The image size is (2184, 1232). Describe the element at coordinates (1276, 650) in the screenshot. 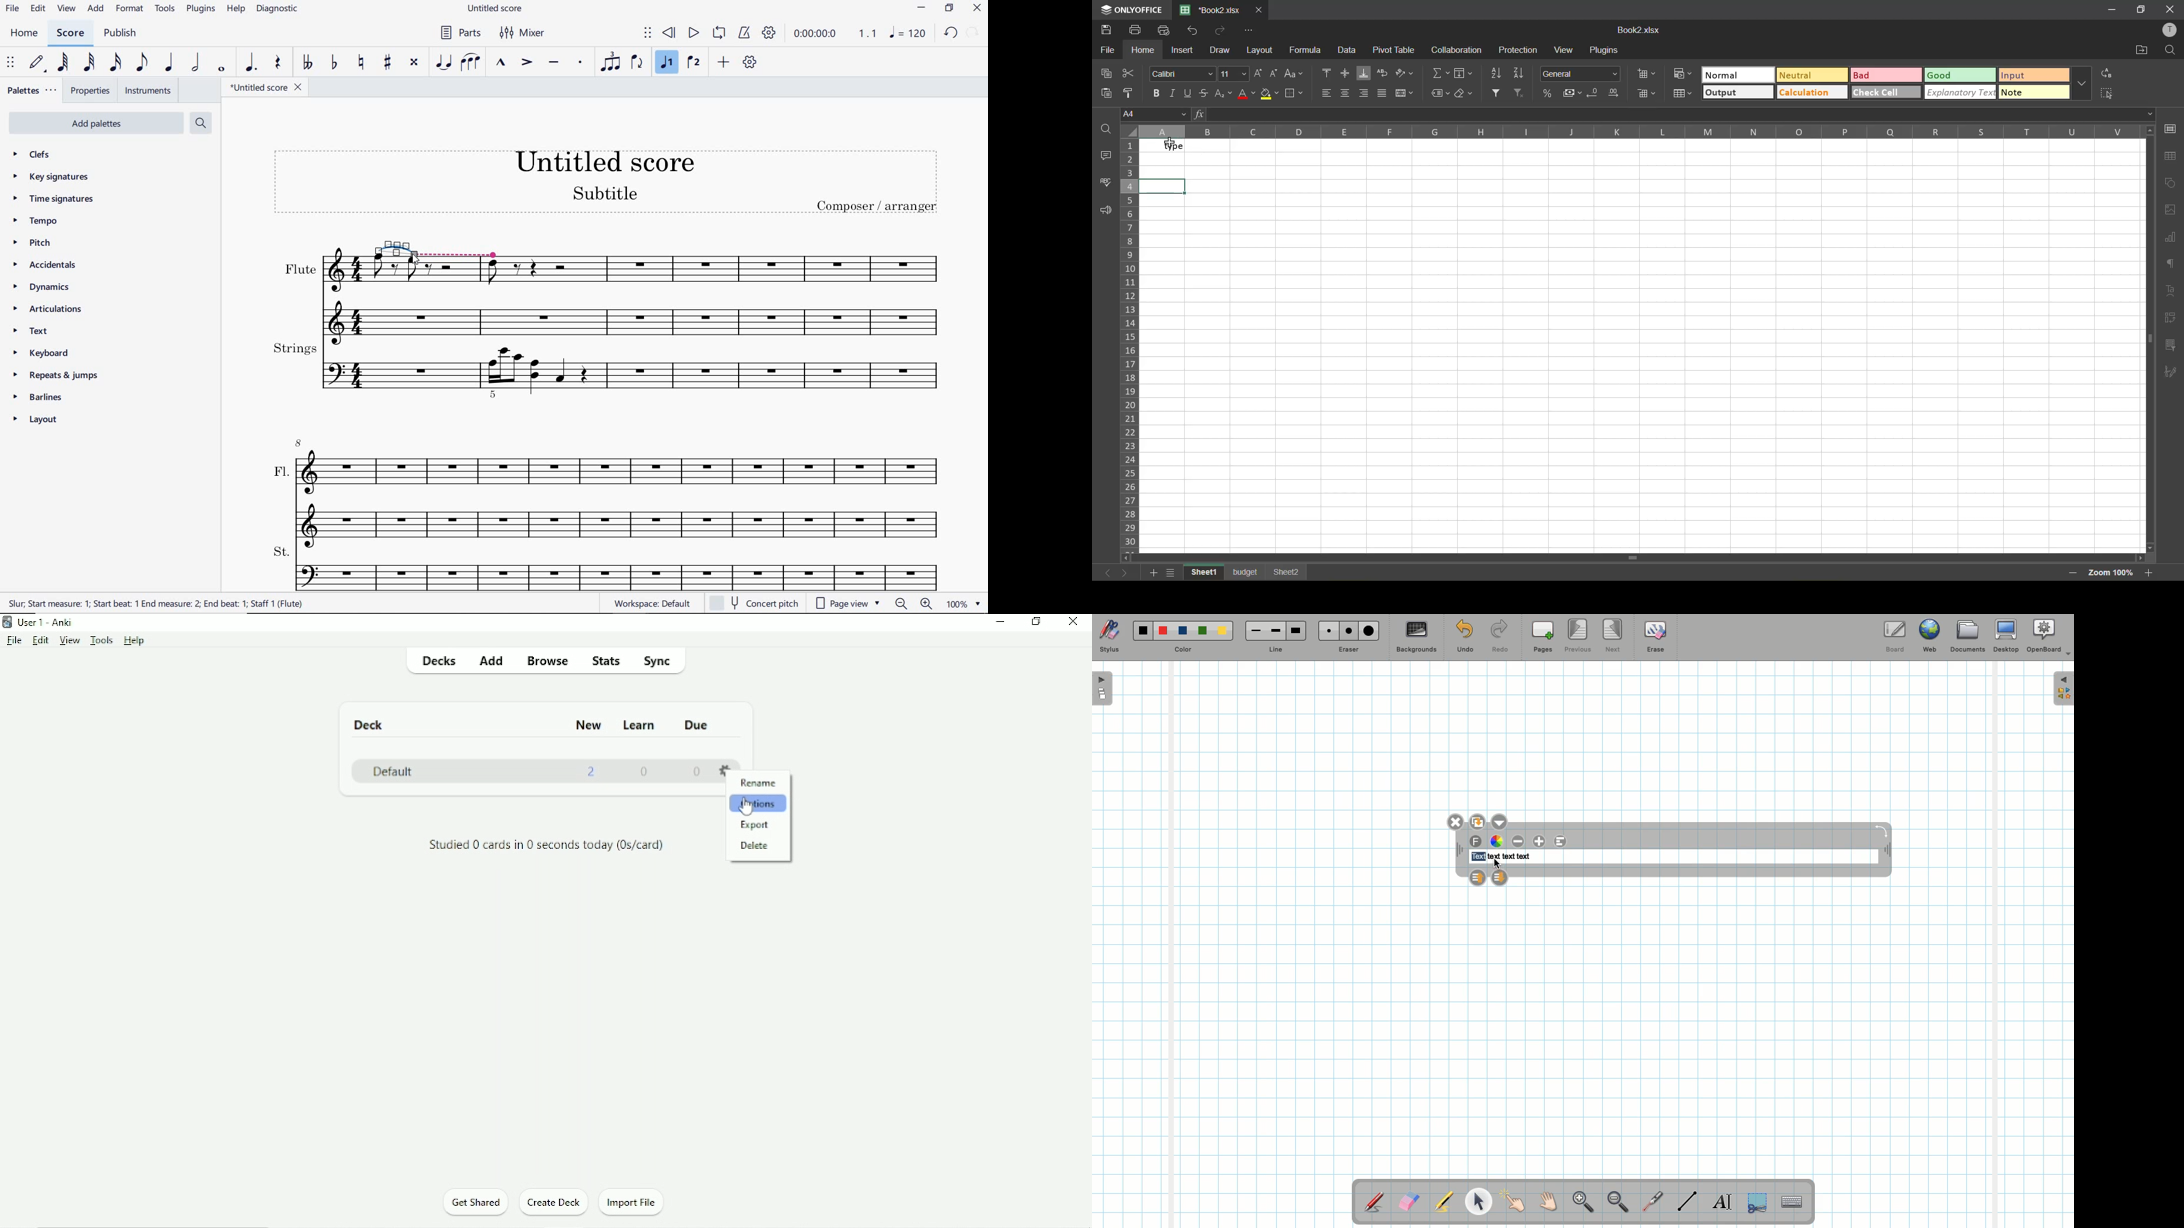

I see `Line` at that location.